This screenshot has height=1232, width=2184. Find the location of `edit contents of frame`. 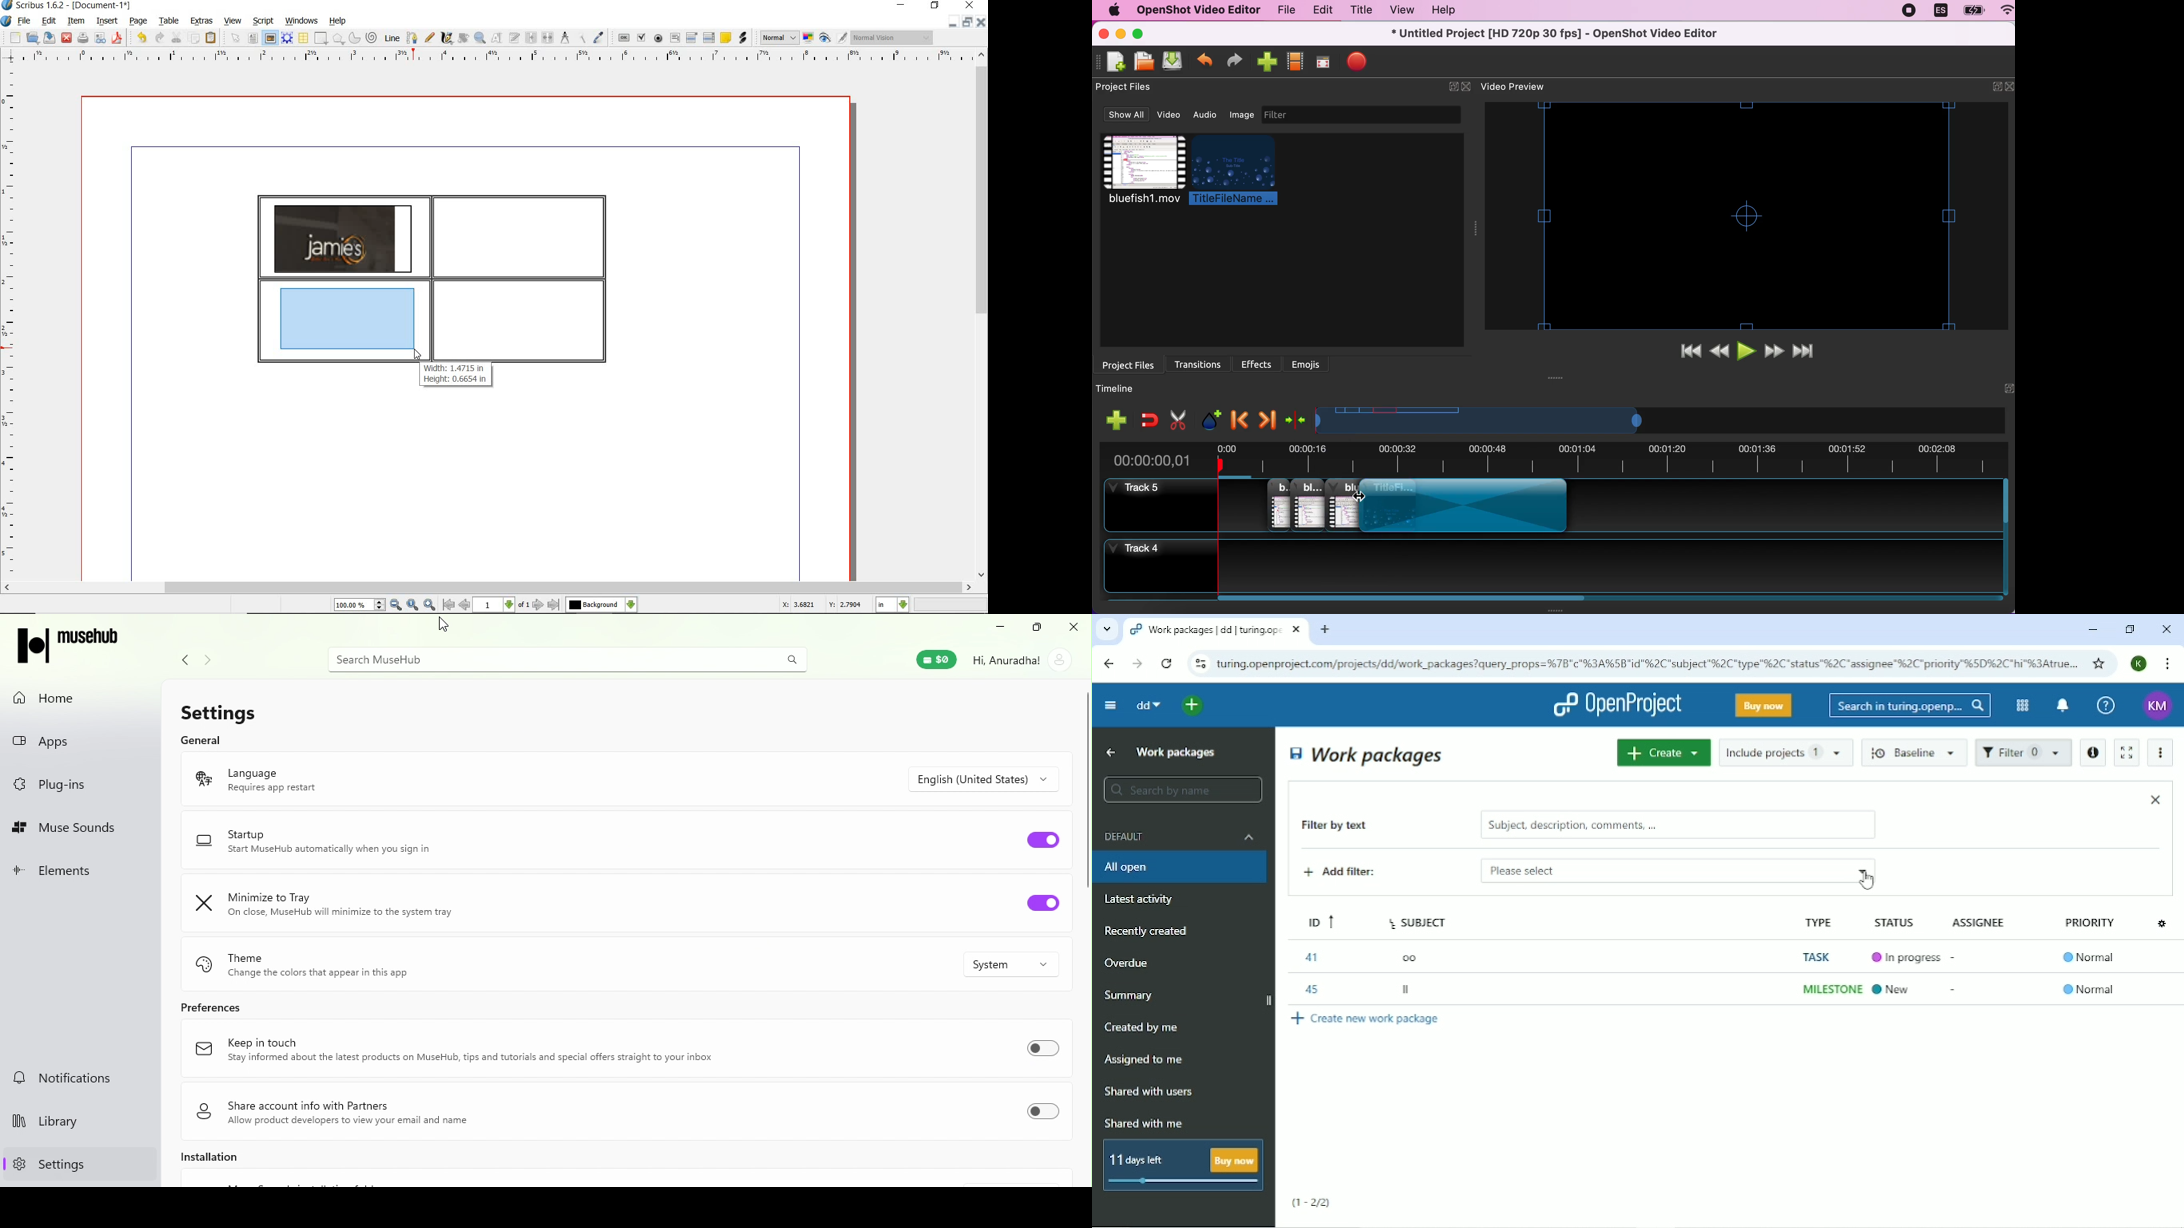

edit contents of frame is located at coordinates (497, 38).